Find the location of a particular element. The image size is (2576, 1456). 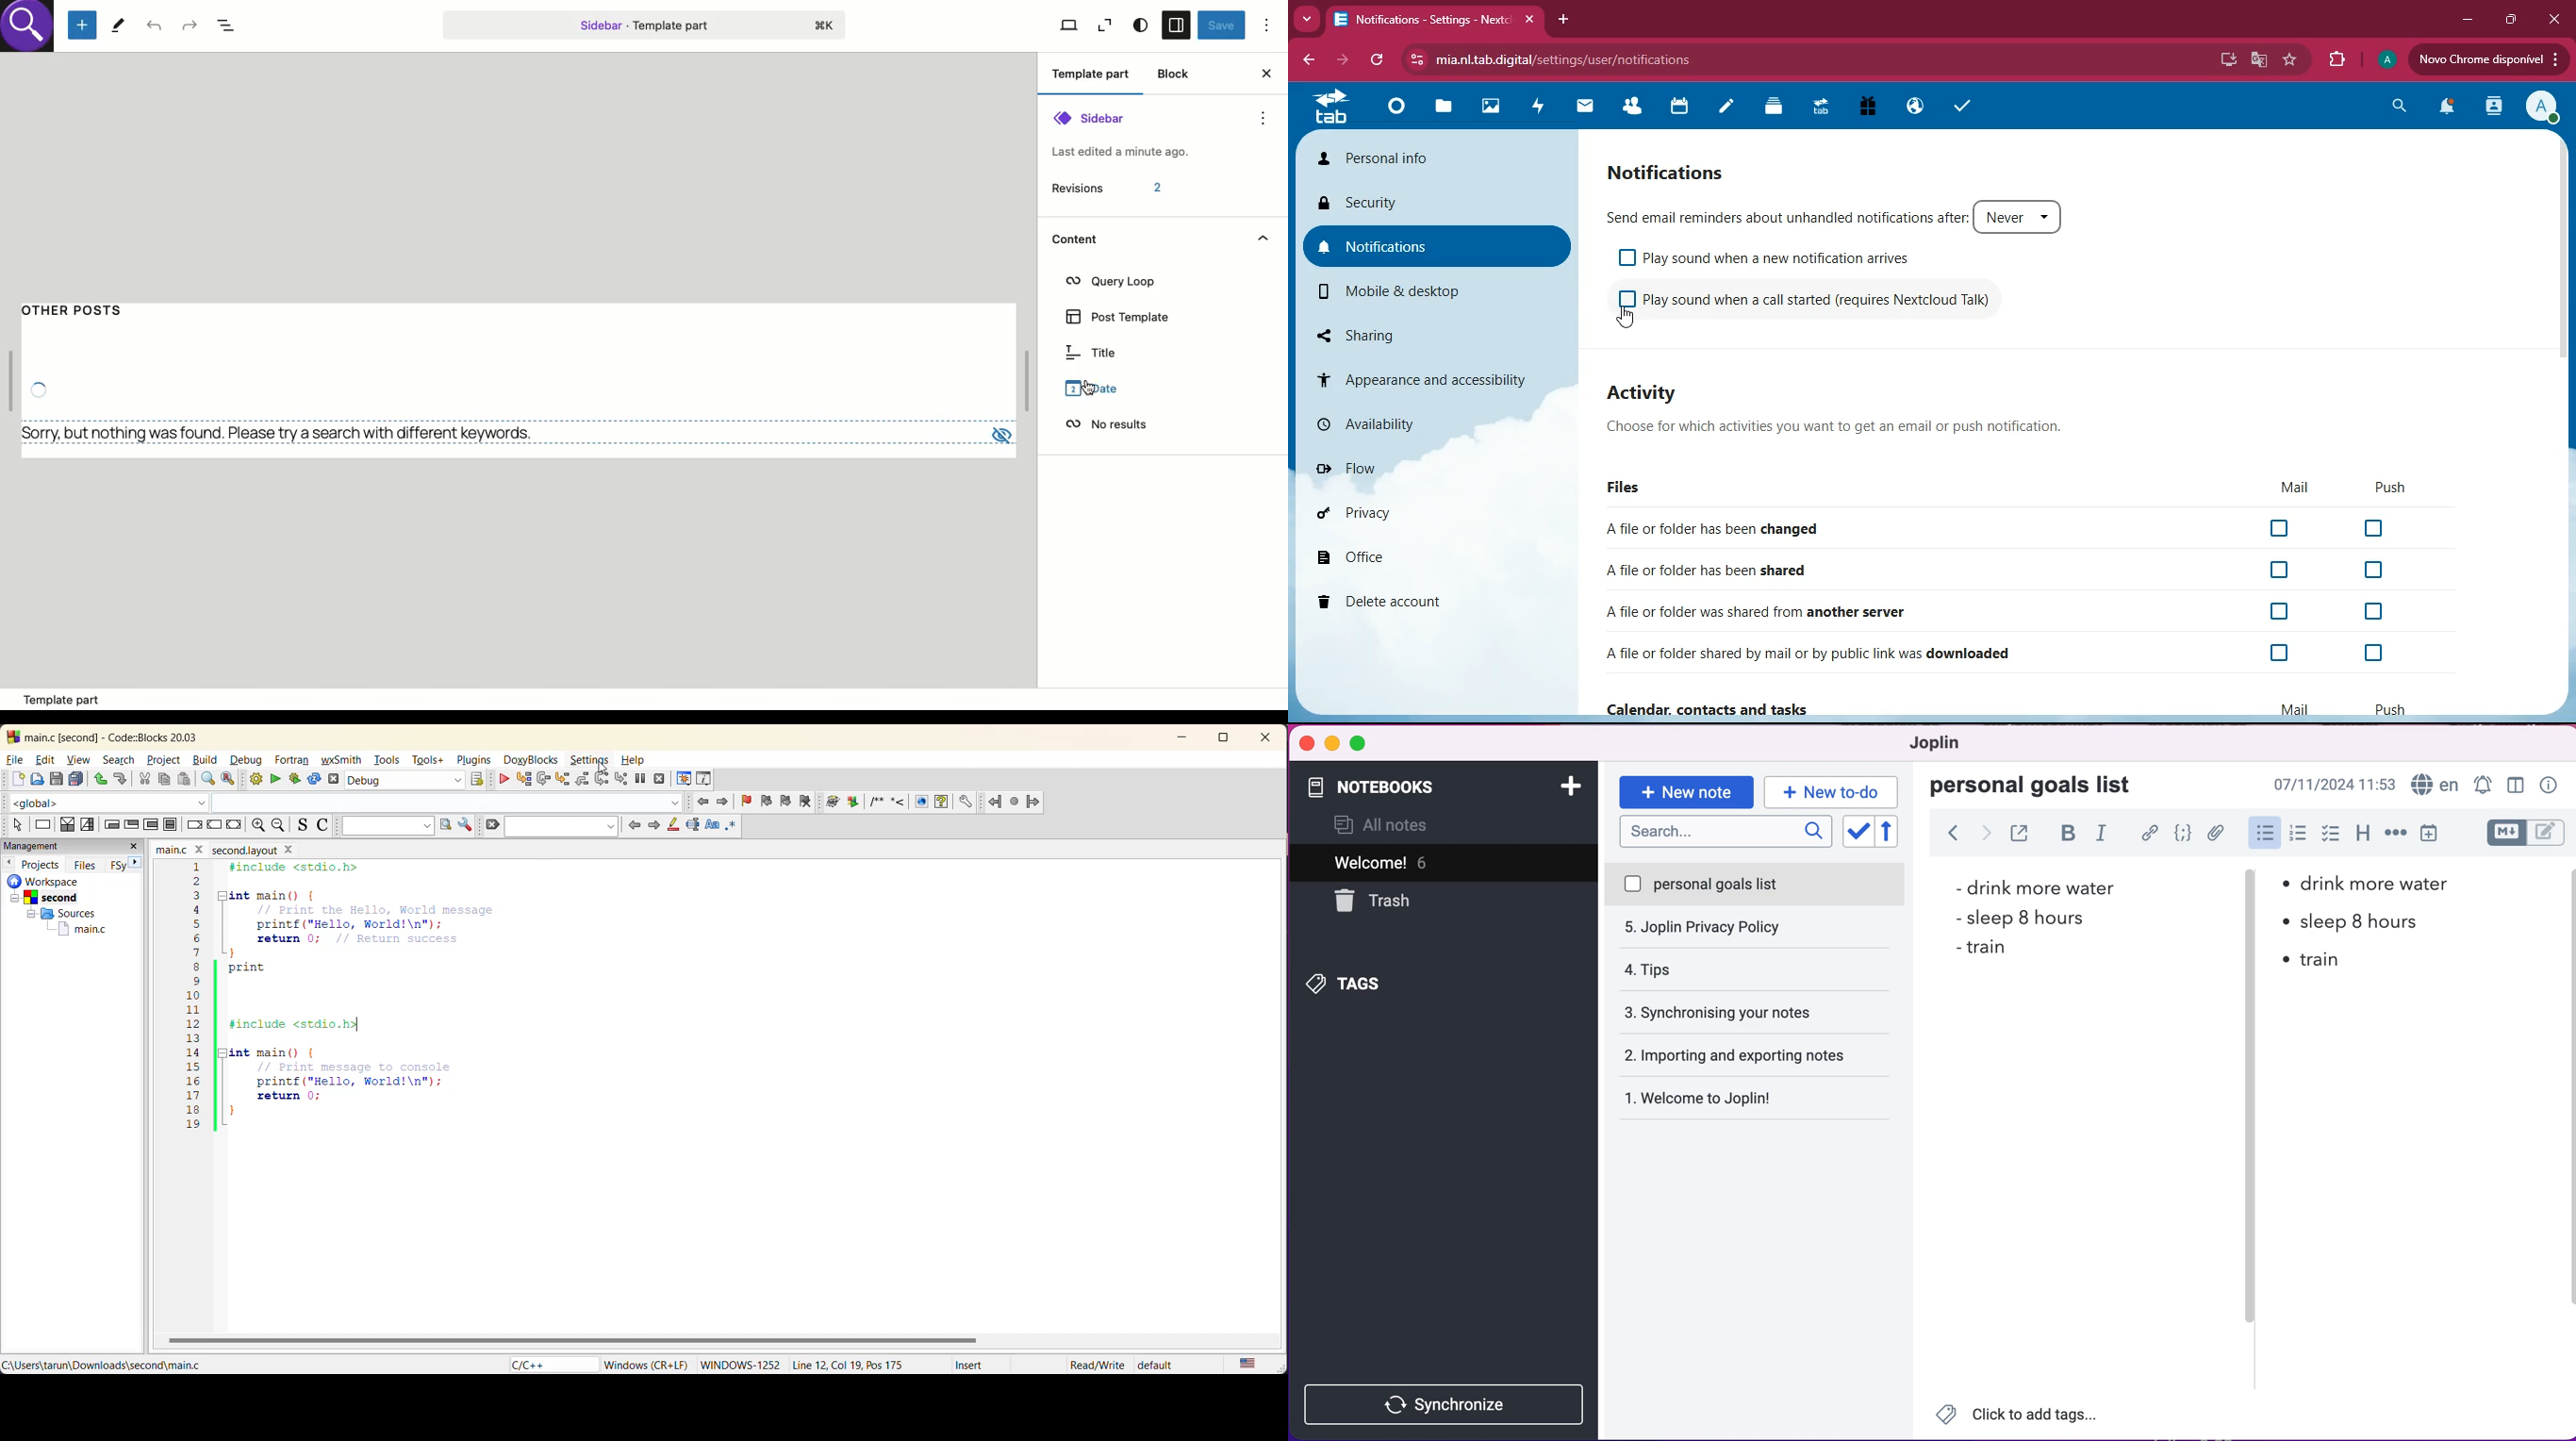

activity is located at coordinates (1544, 110).